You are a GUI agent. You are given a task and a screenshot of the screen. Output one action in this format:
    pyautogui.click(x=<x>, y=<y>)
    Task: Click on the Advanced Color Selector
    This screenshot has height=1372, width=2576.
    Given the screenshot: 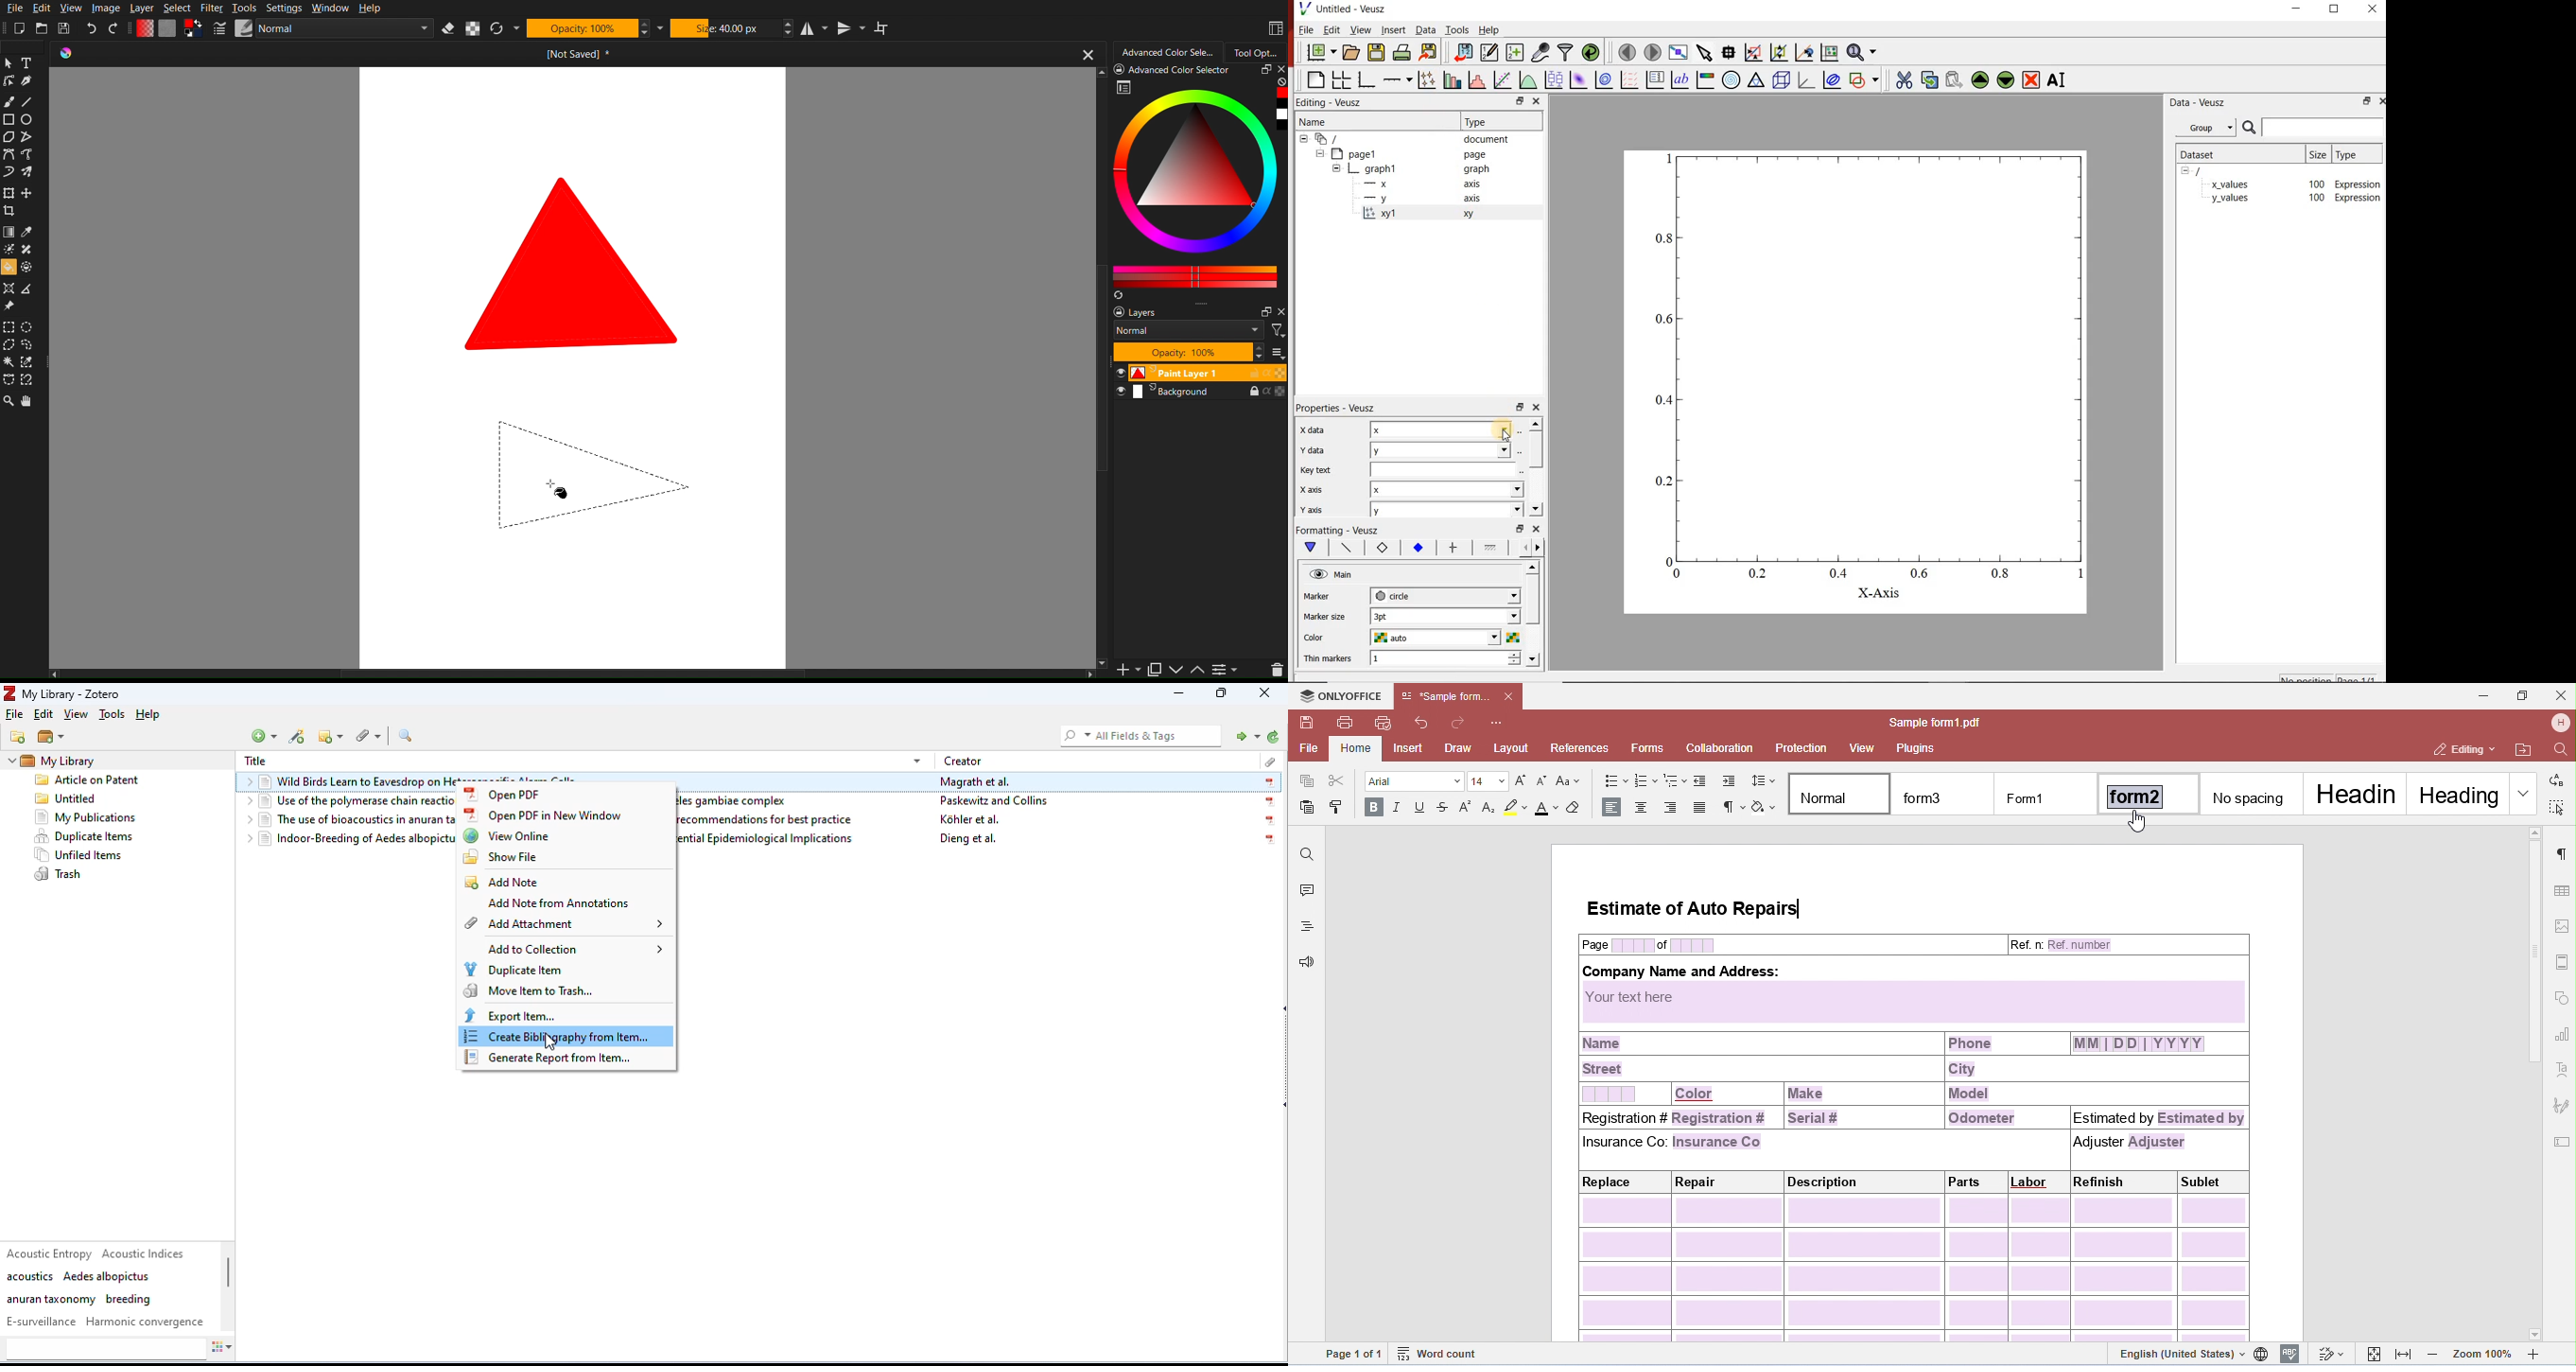 What is the action you would take?
    pyautogui.click(x=1201, y=183)
    